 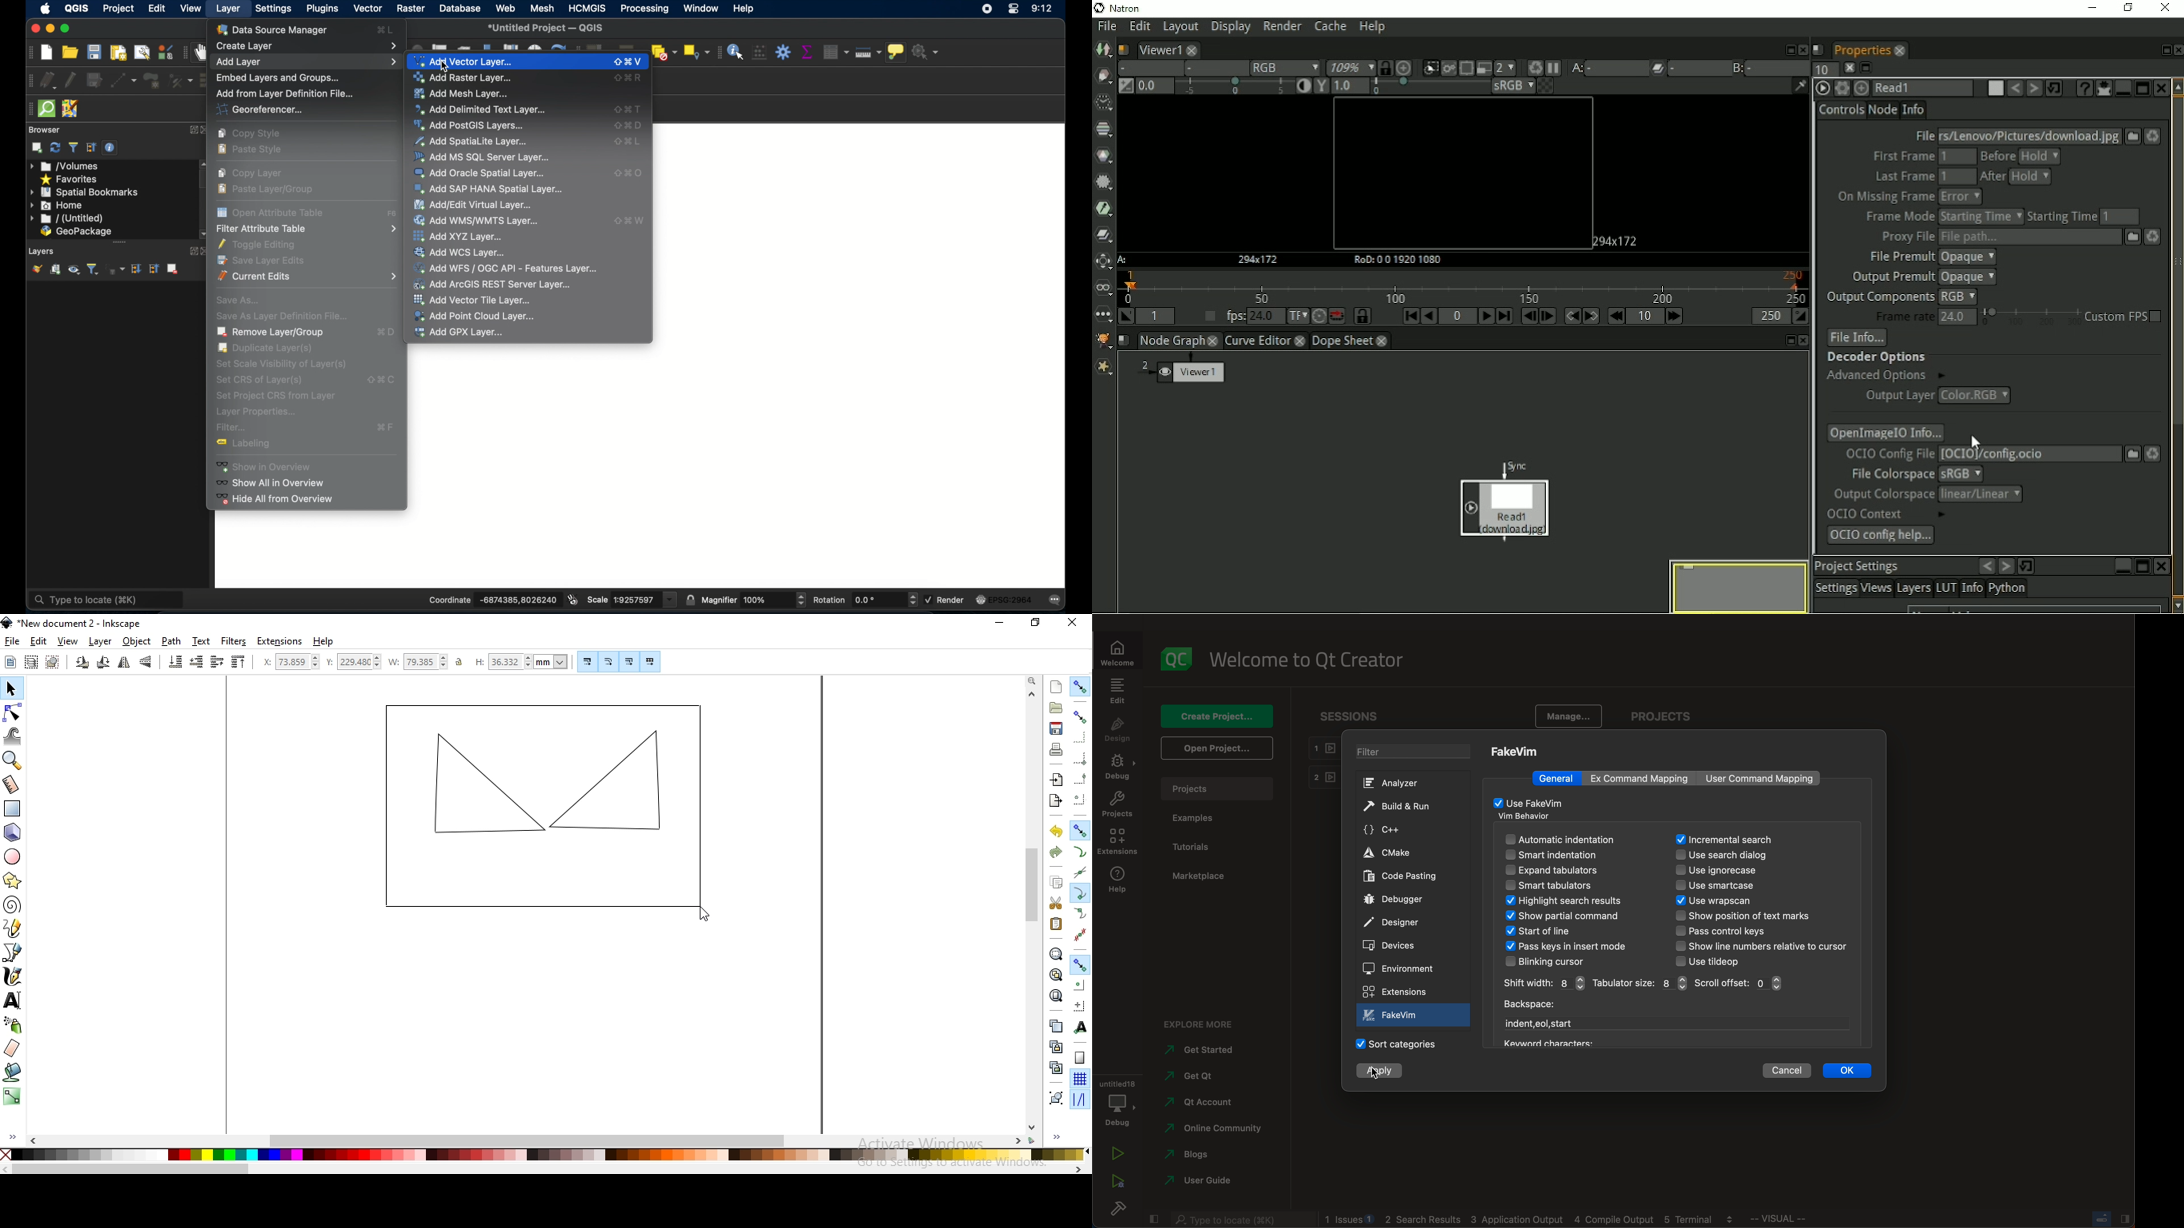 What do you see at coordinates (442, 64) in the screenshot?
I see `cursor` at bounding box center [442, 64].